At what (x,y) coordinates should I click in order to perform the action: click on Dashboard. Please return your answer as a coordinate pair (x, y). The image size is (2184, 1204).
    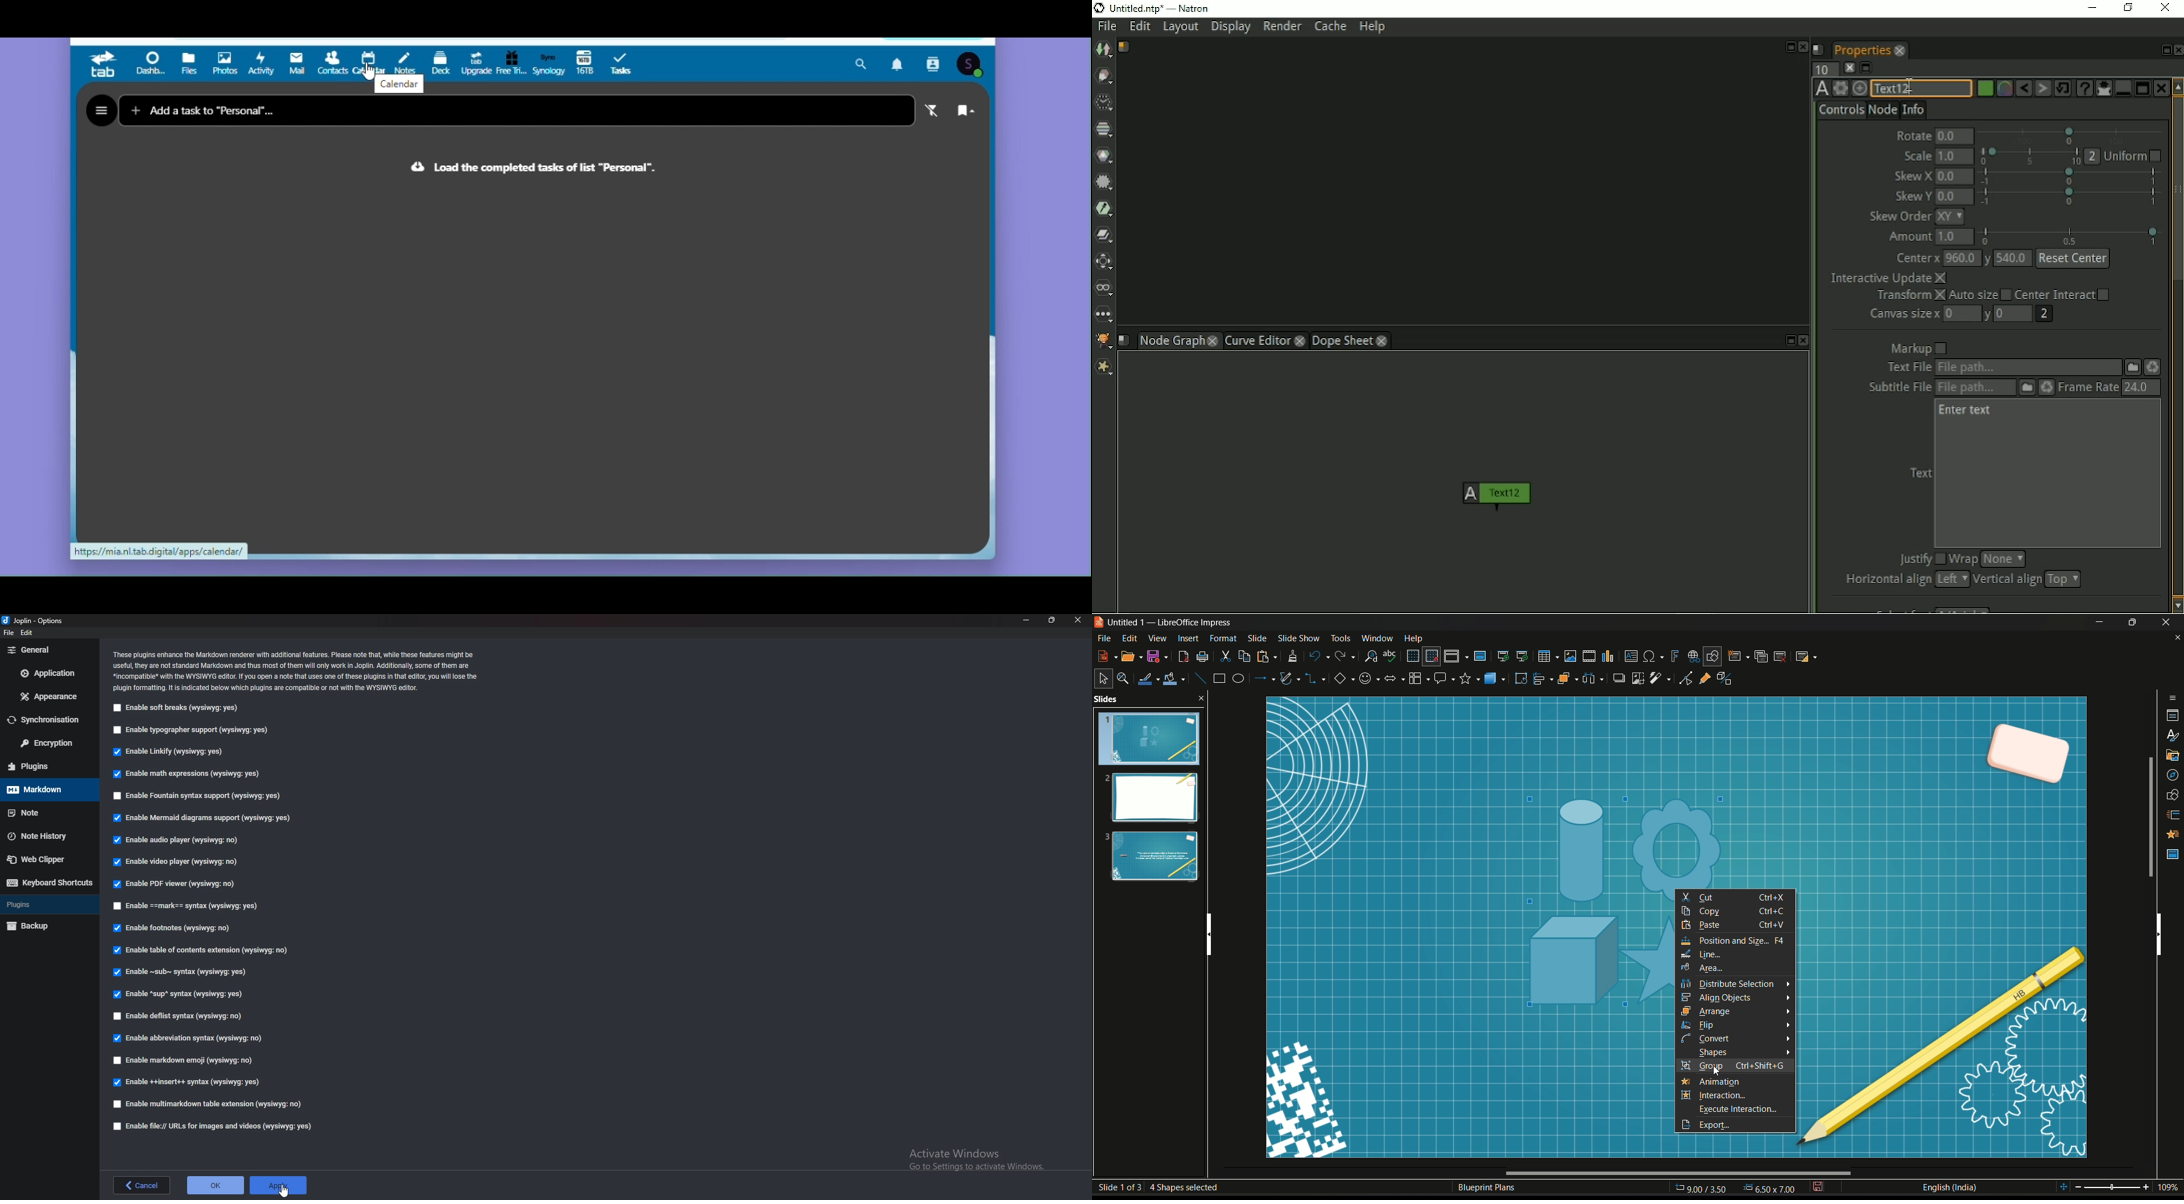
    Looking at the image, I should click on (153, 65).